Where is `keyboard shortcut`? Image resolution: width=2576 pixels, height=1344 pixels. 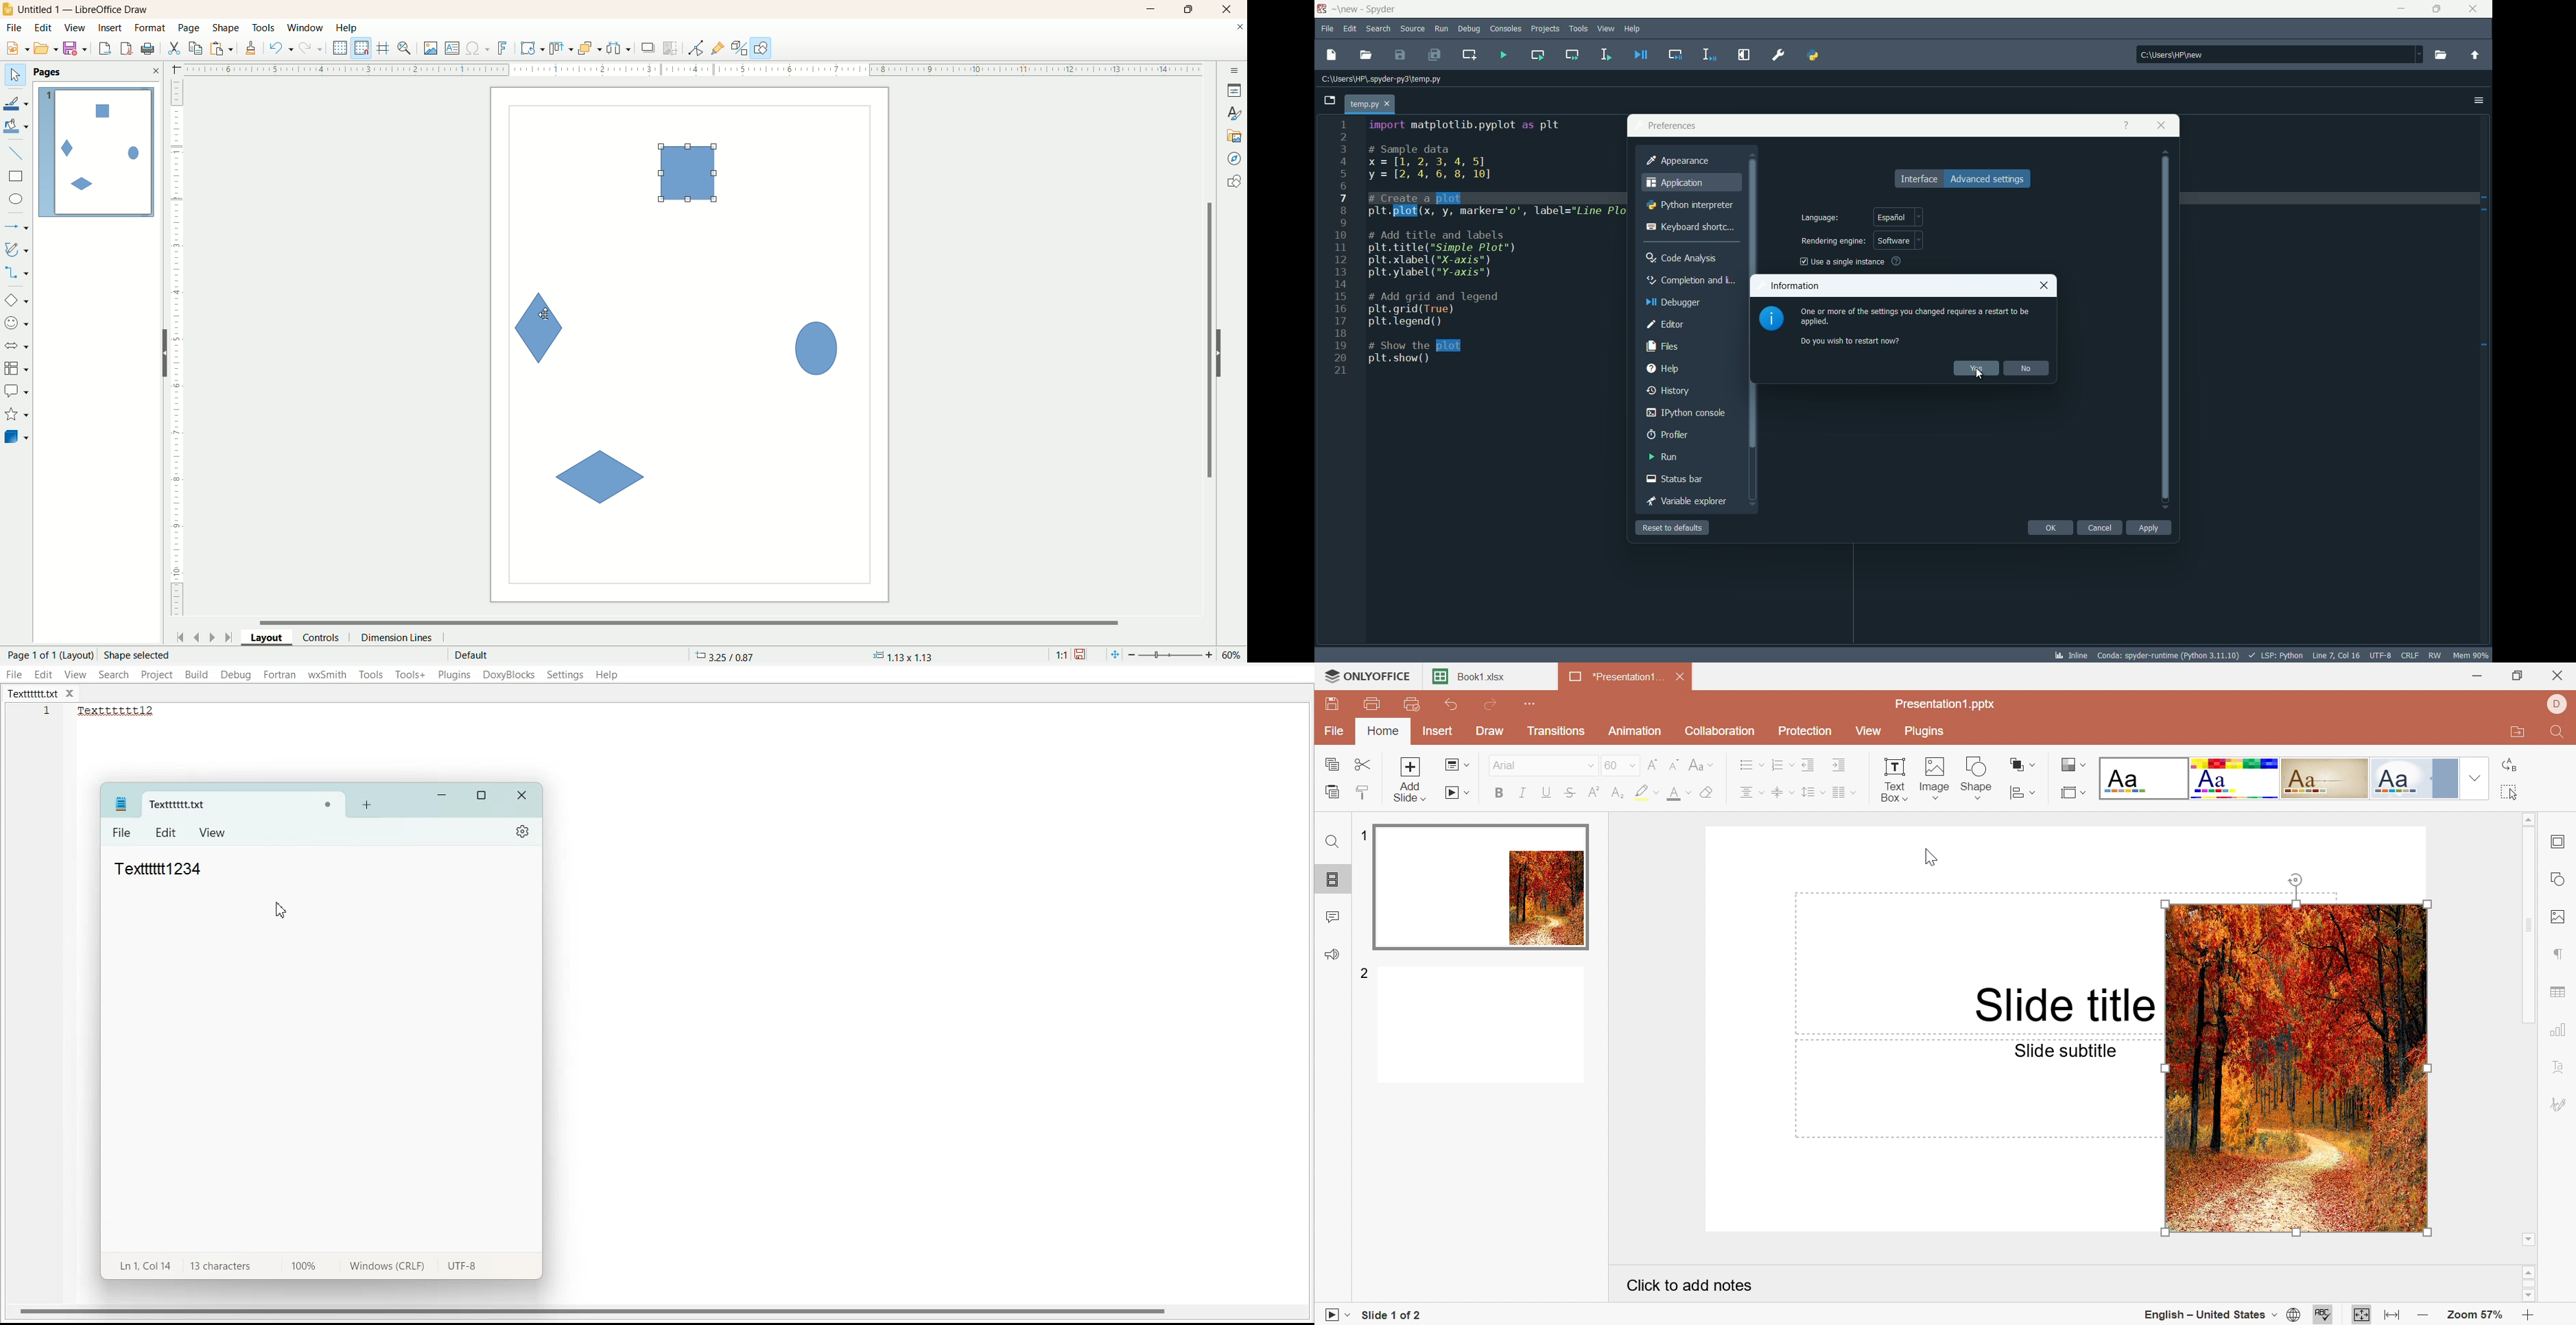
keyboard shortcut is located at coordinates (1689, 226).